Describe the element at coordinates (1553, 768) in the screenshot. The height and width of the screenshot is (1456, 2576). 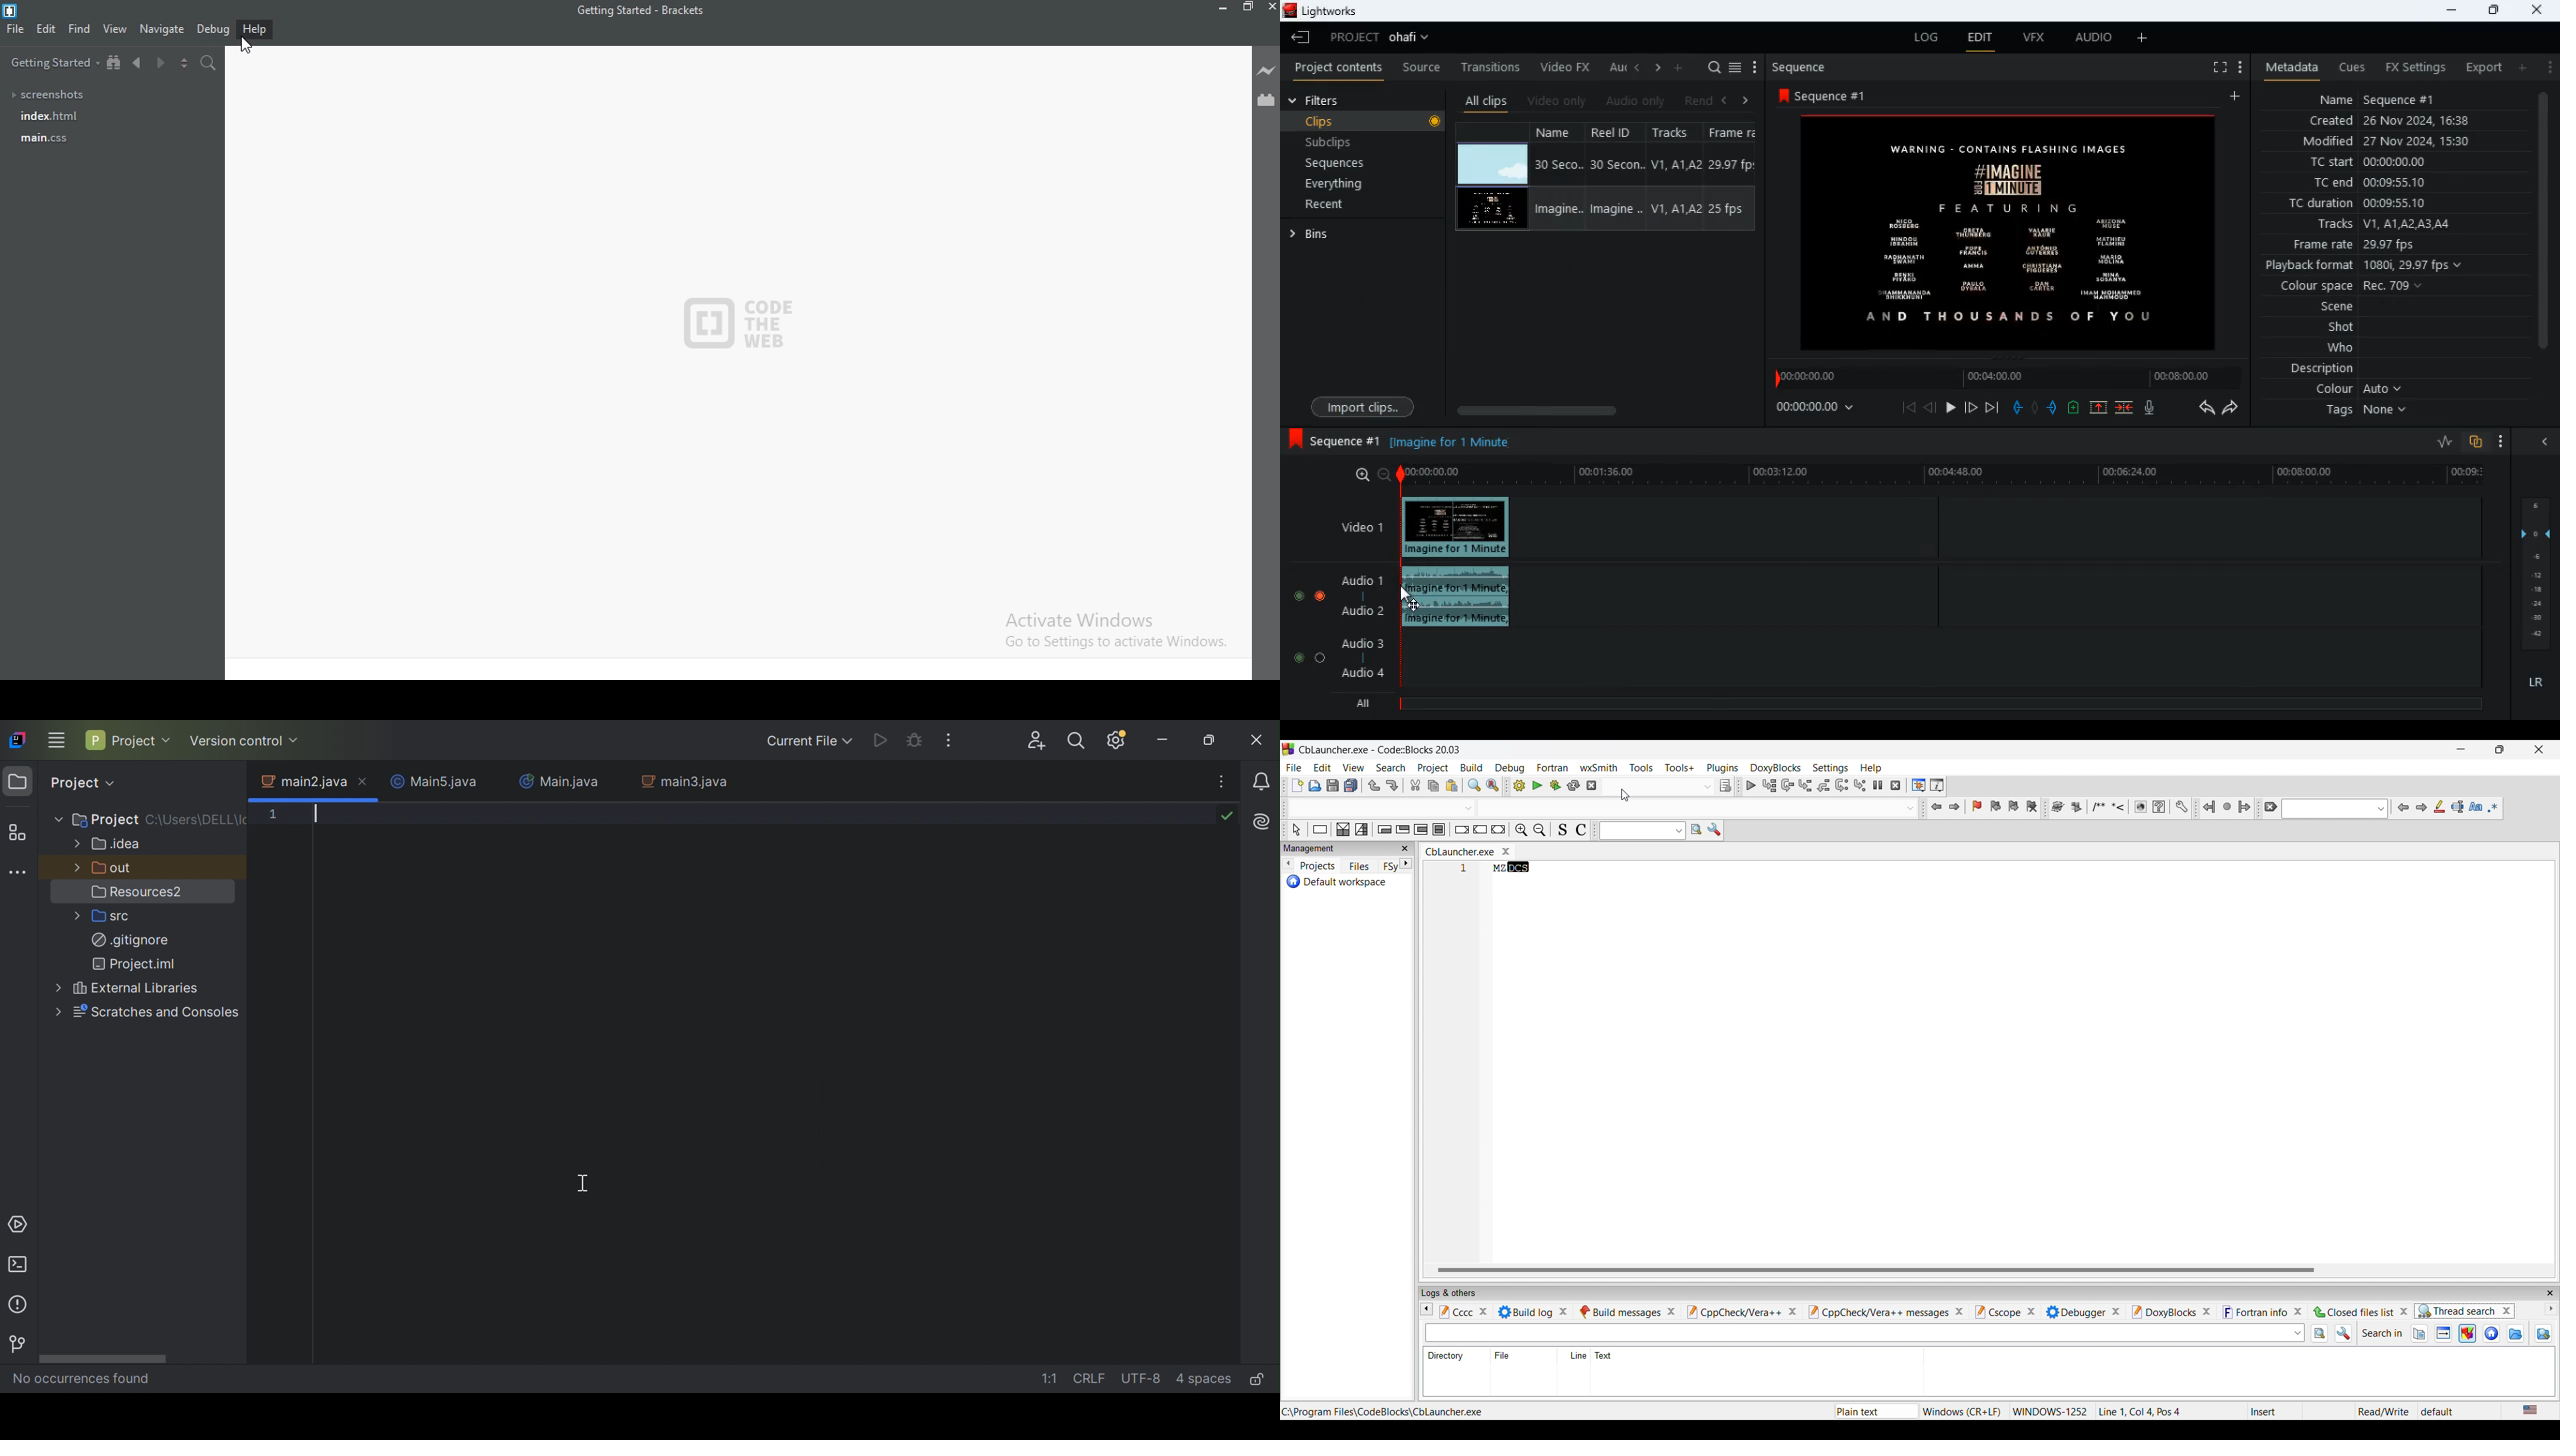
I see `Fortran menu` at that location.